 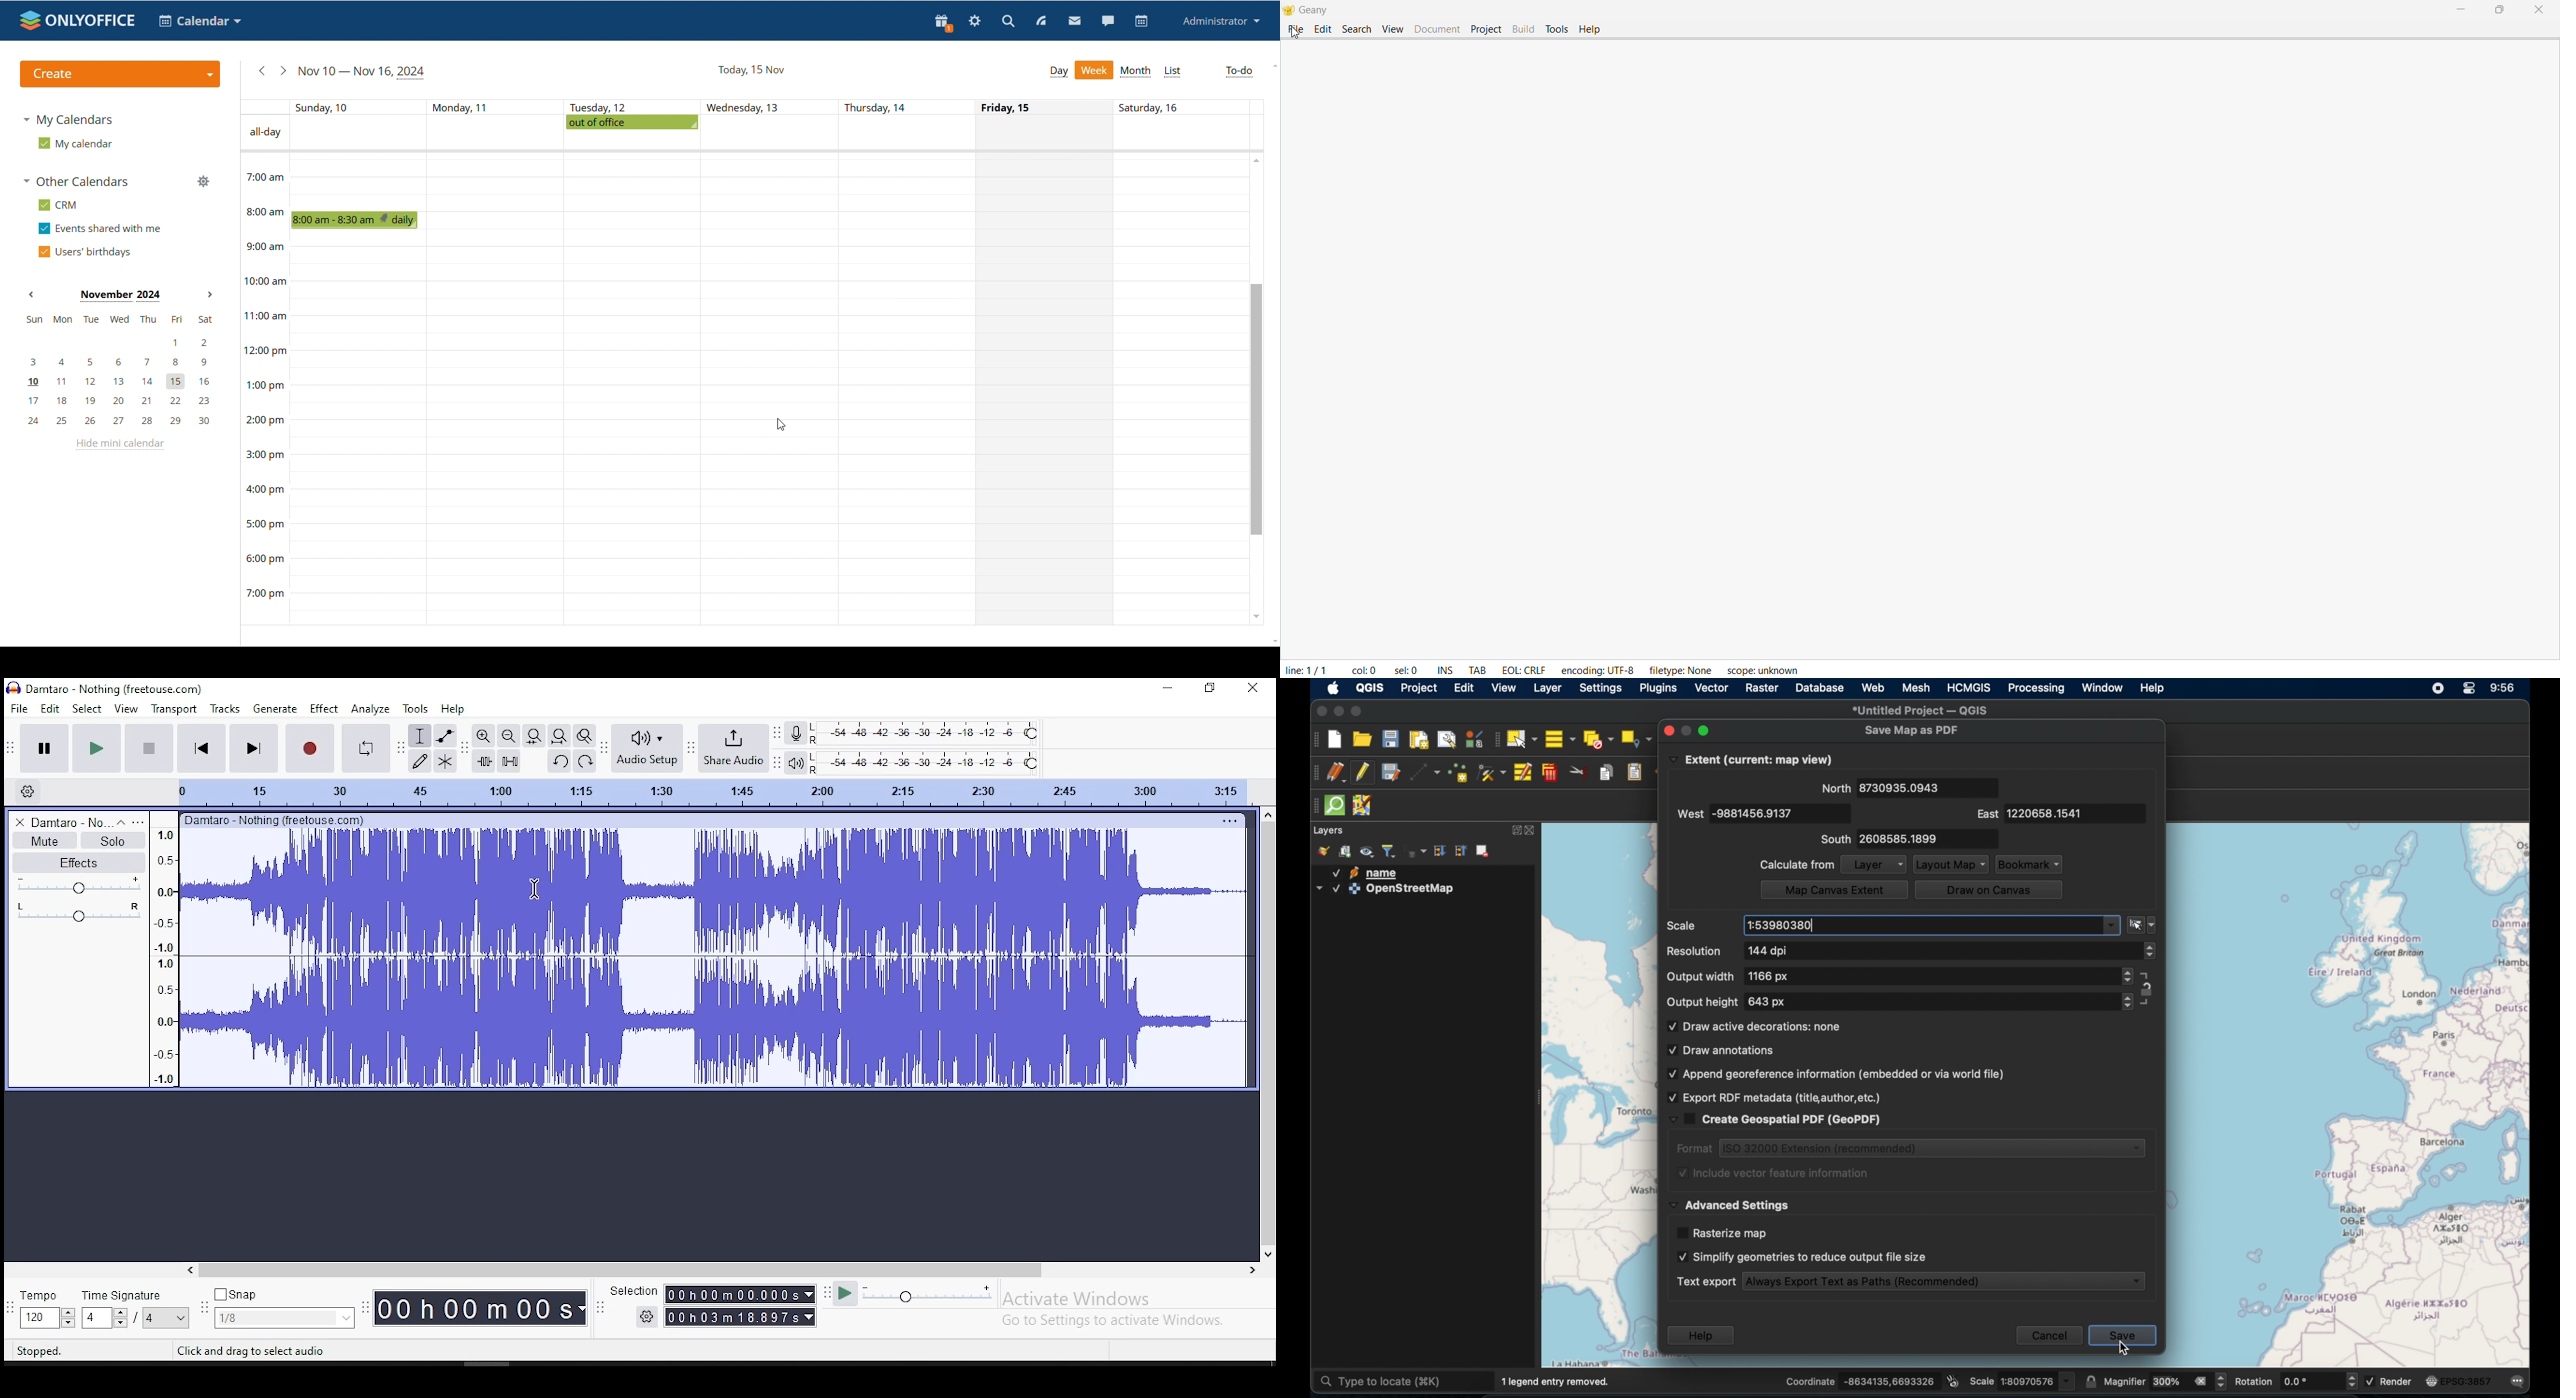 What do you see at coordinates (558, 735) in the screenshot?
I see `fit project to width` at bounding box center [558, 735].